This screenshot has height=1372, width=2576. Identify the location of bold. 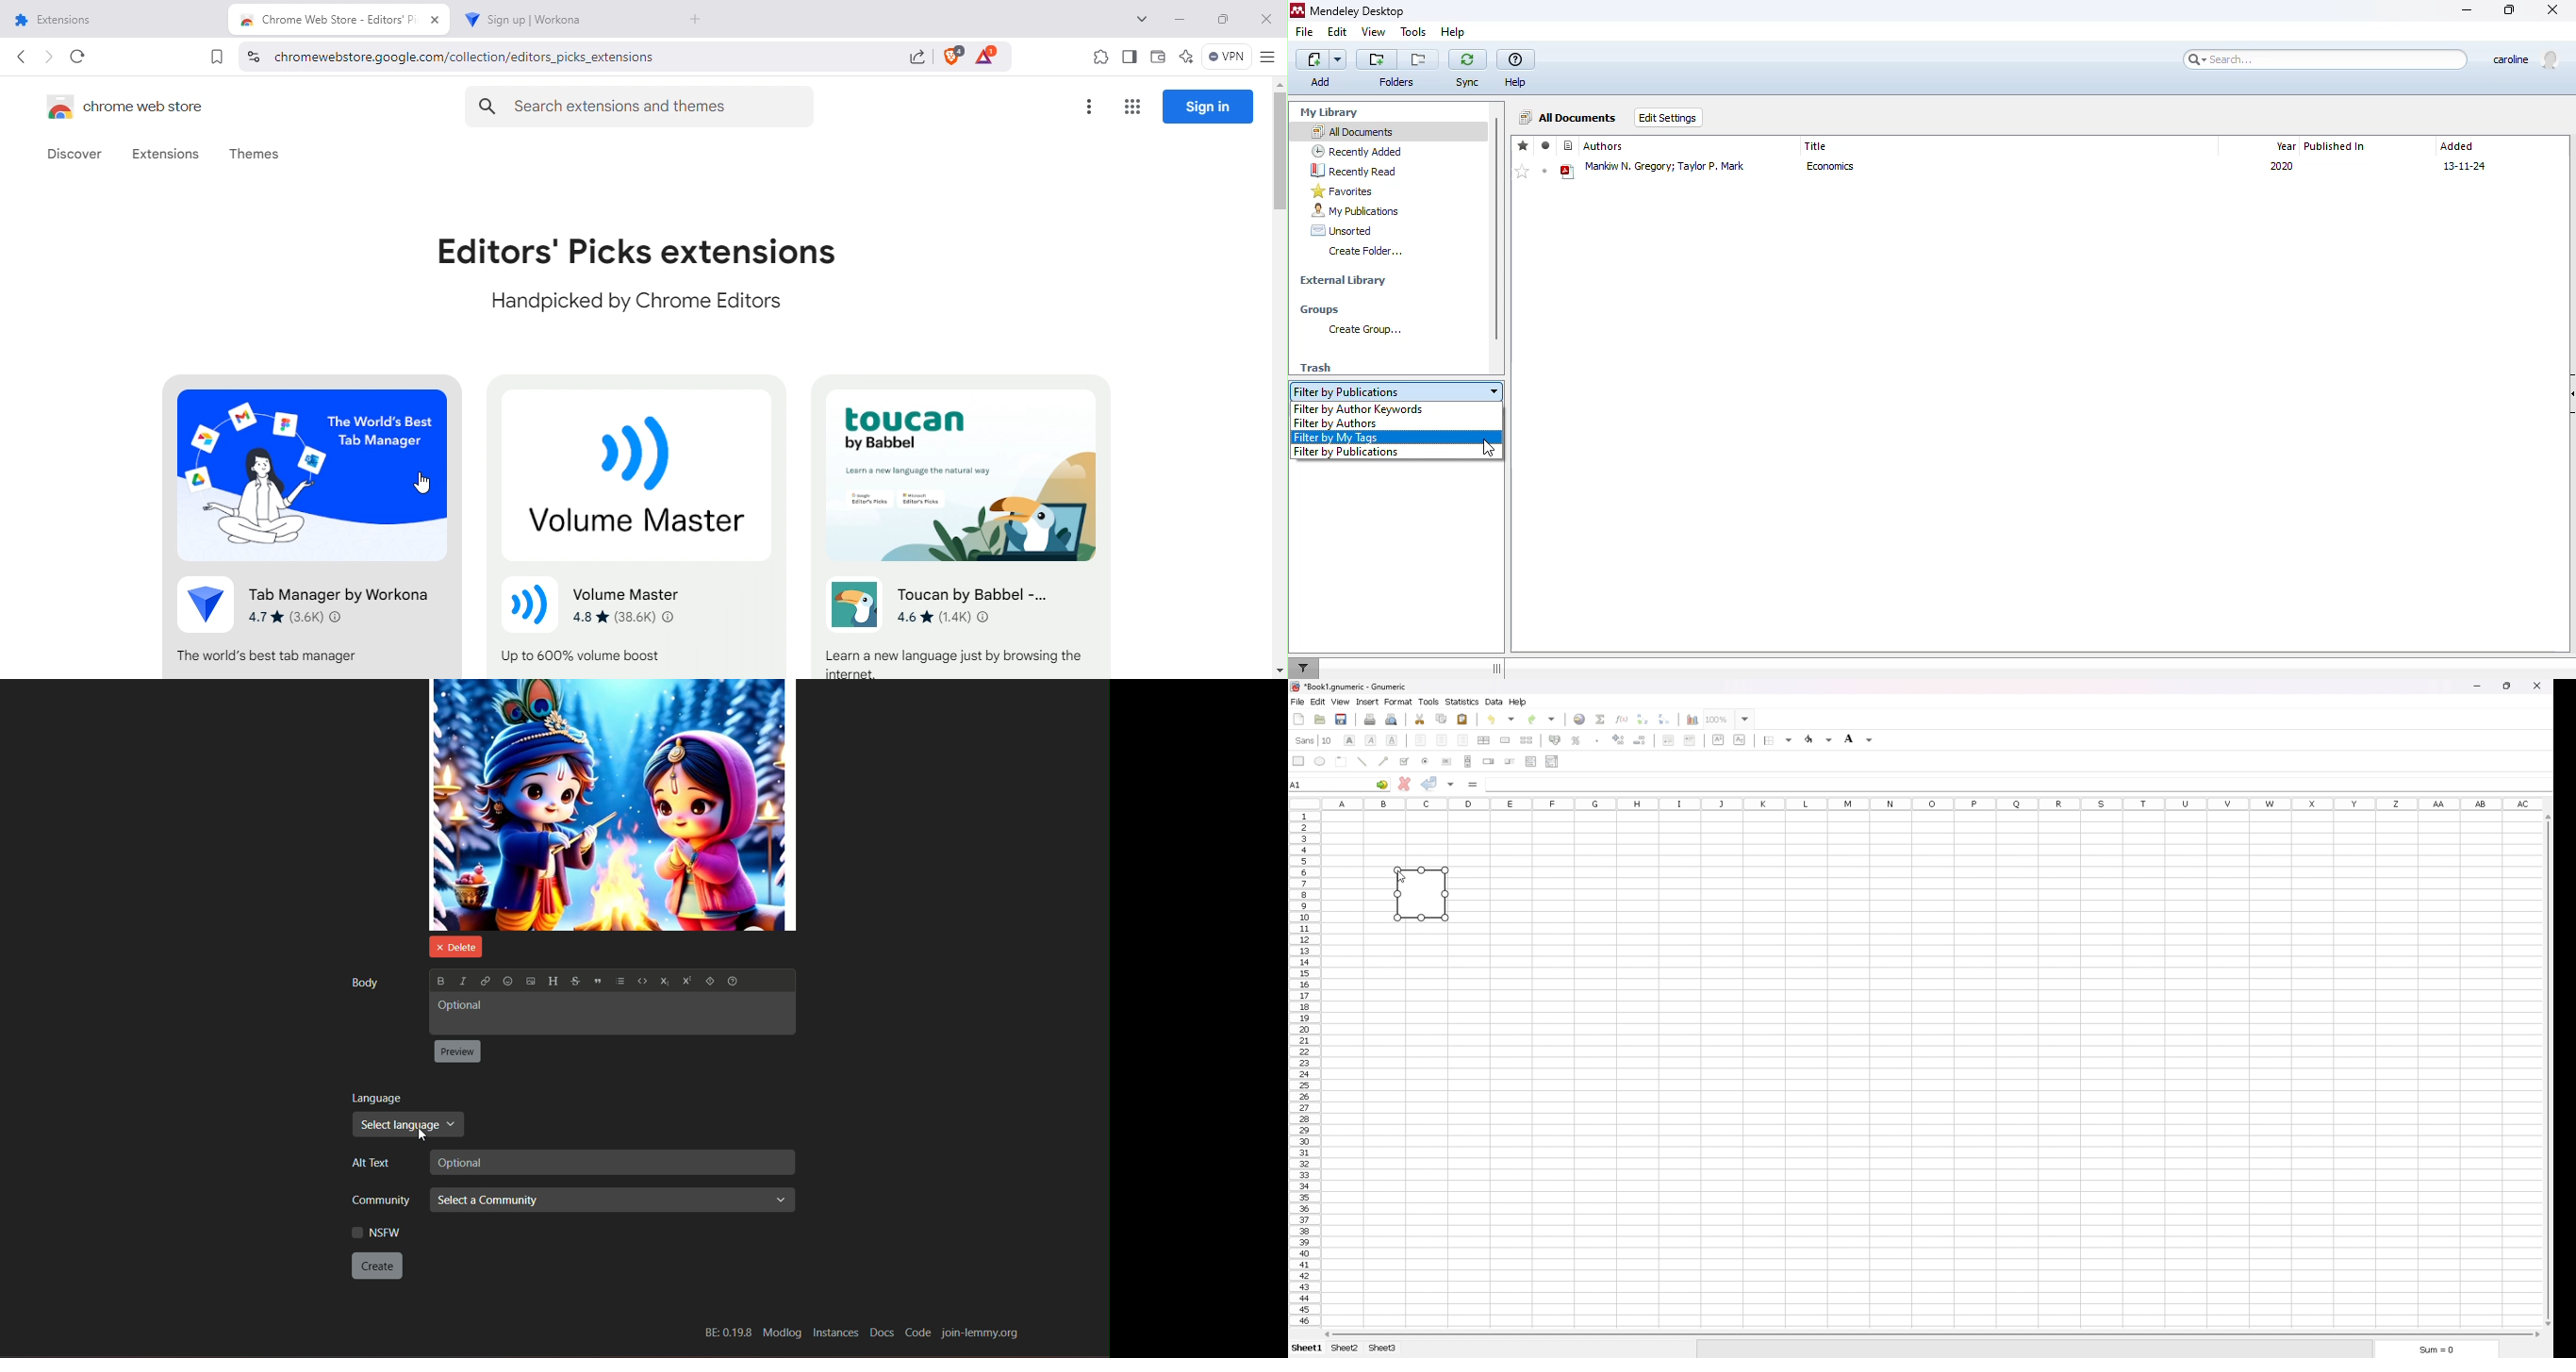
(440, 981).